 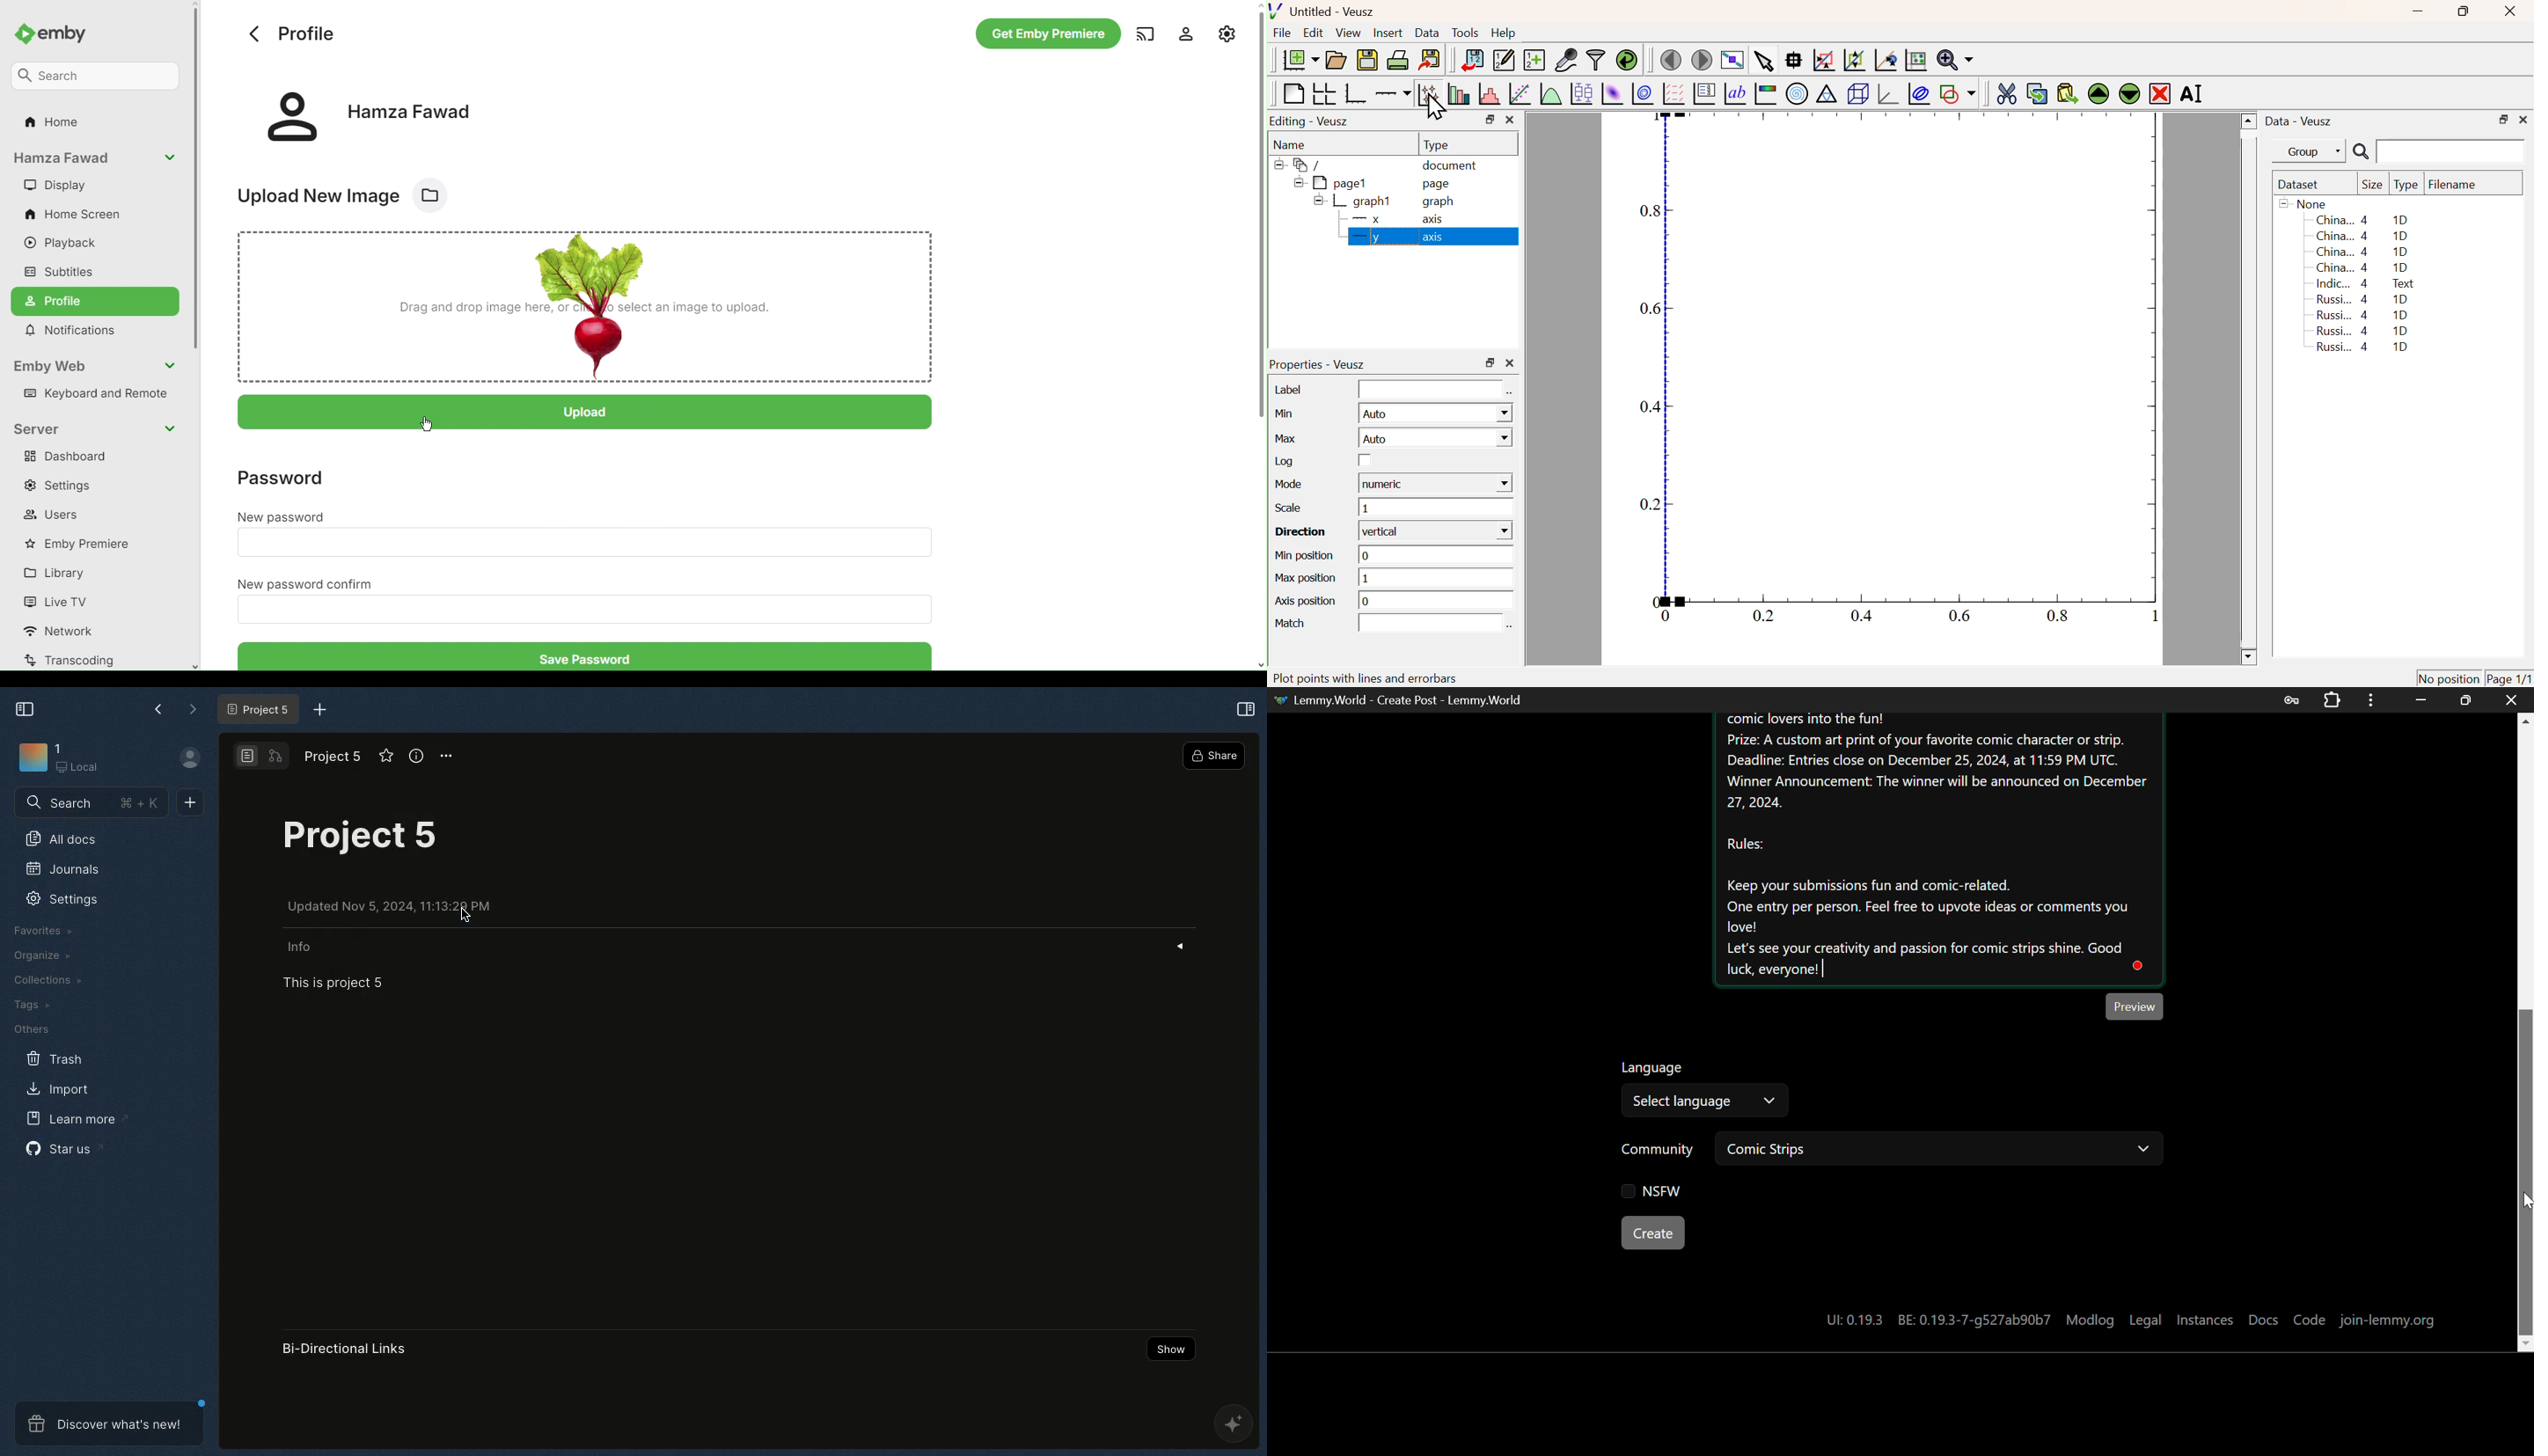 What do you see at coordinates (427, 426) in the screenshot?
I see `Cursor` at bounding box center [427, 426].